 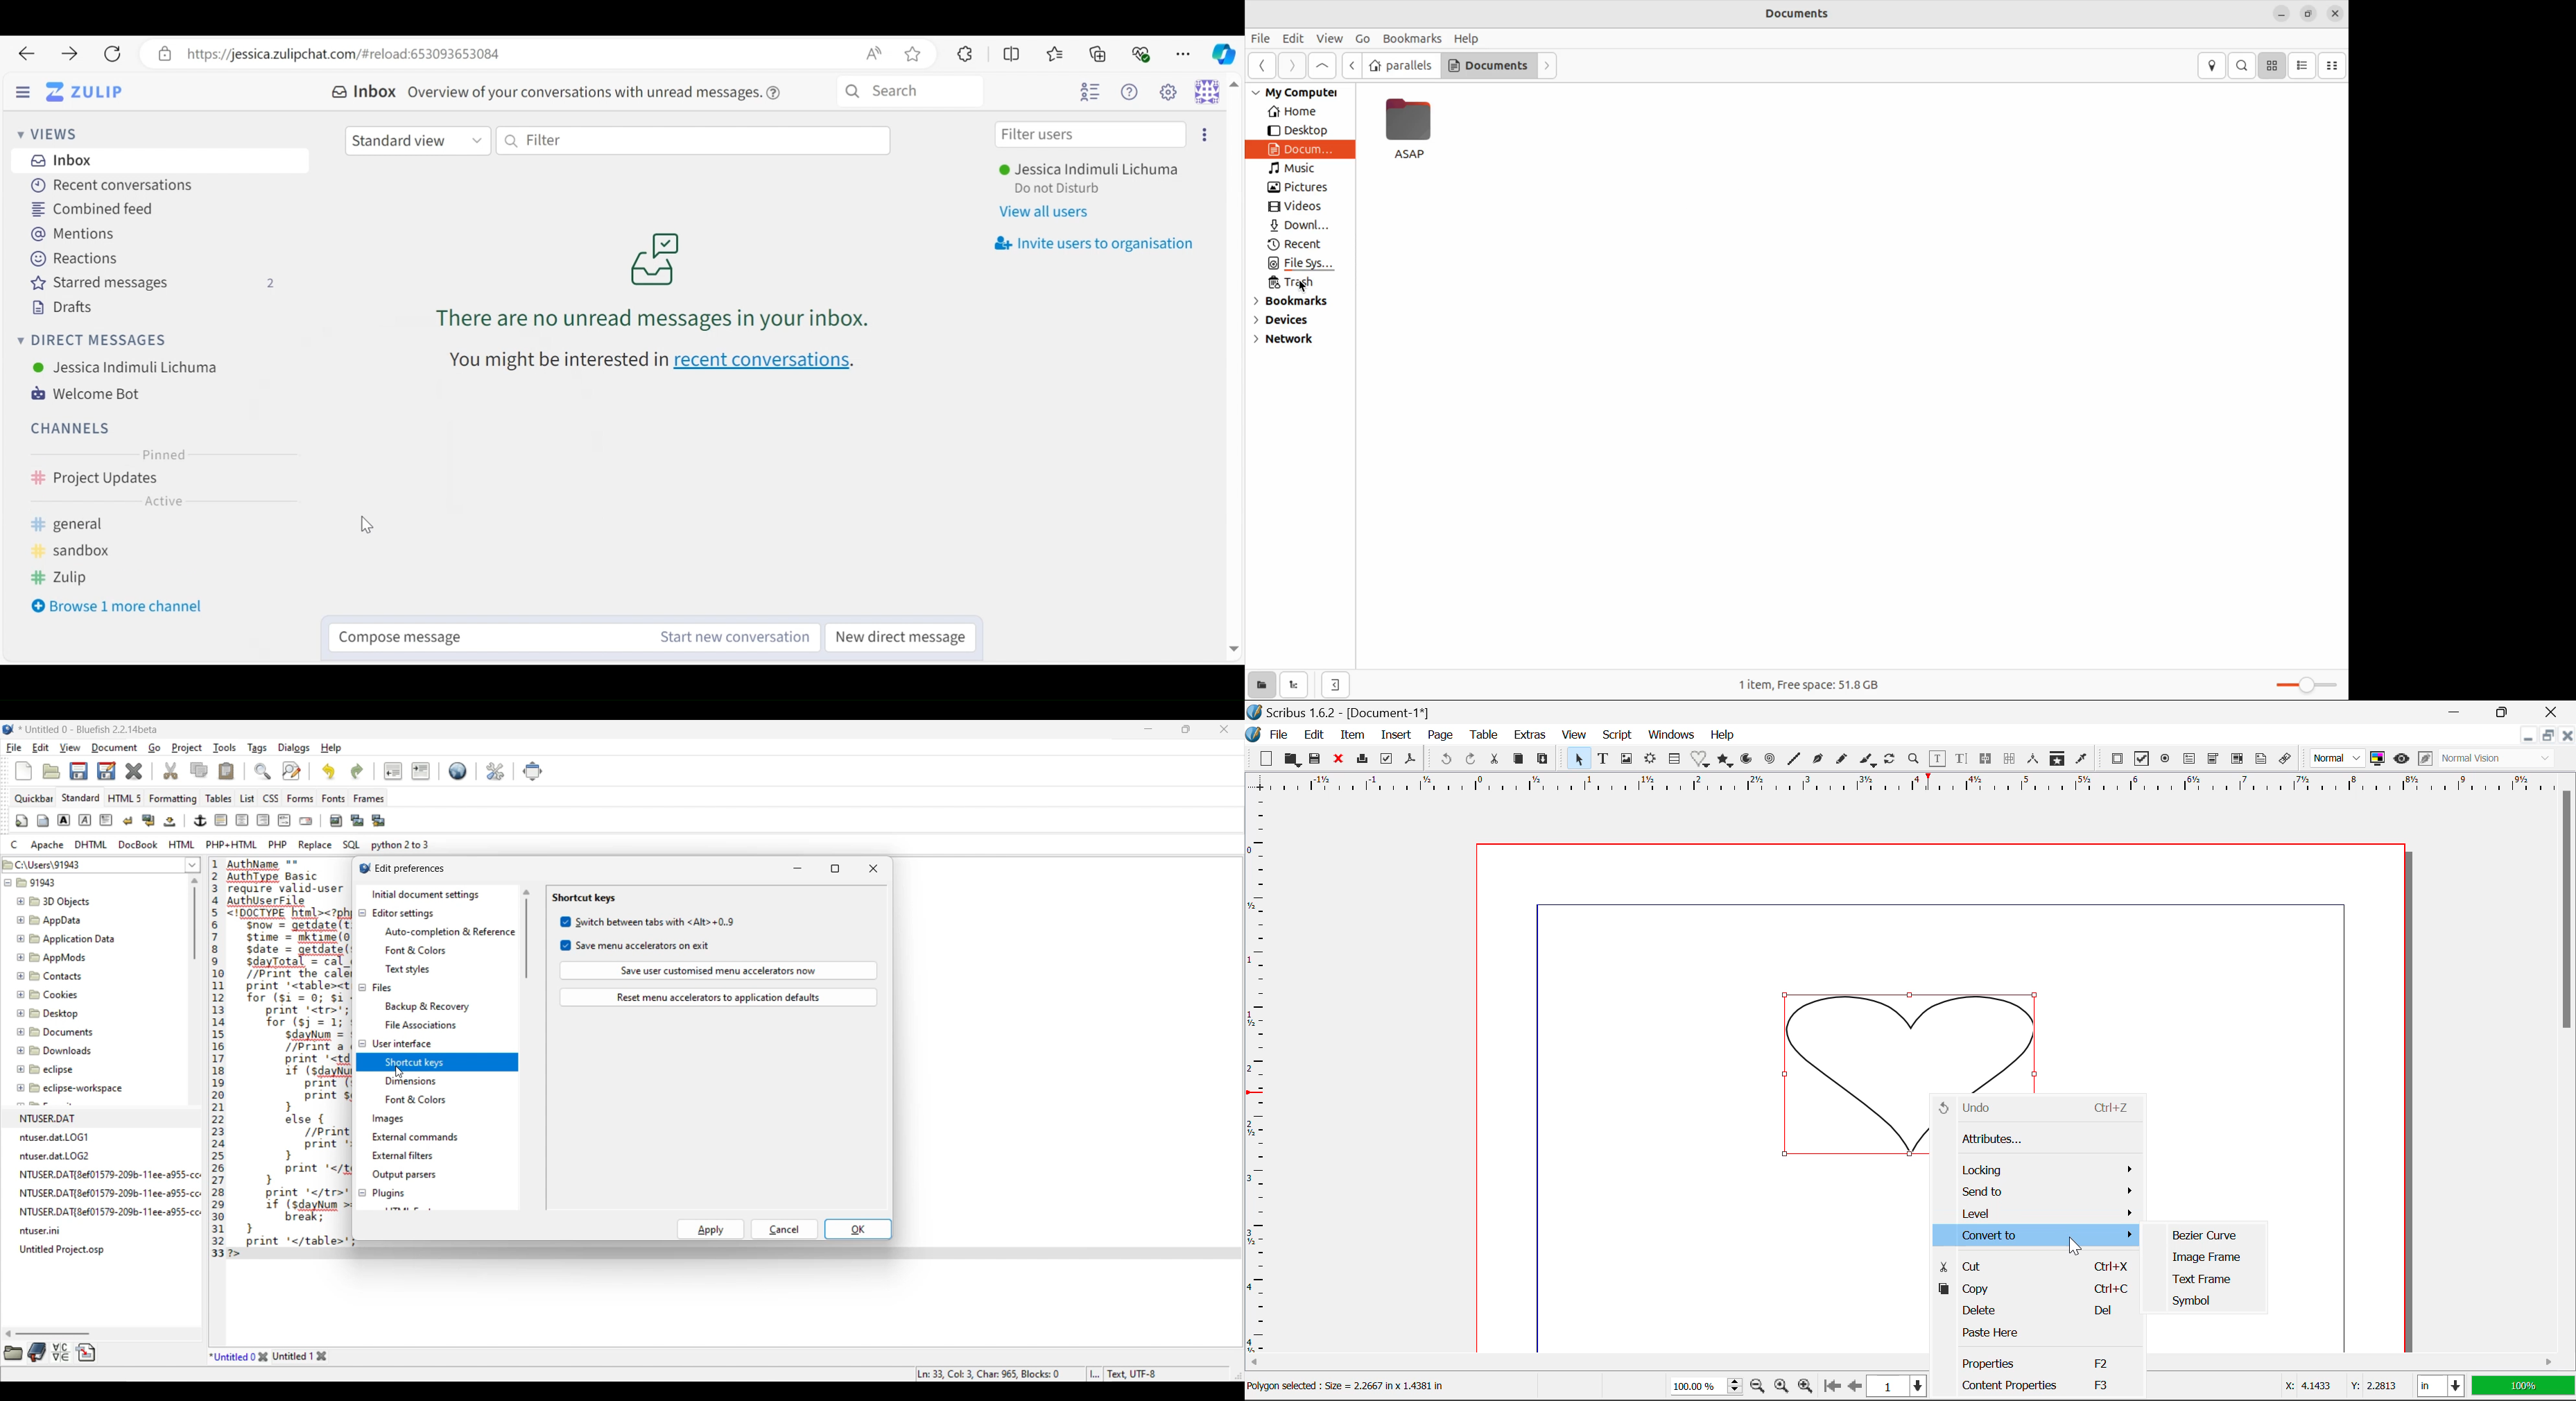 I want to click on Zoom, so click(x=1915, y=761).